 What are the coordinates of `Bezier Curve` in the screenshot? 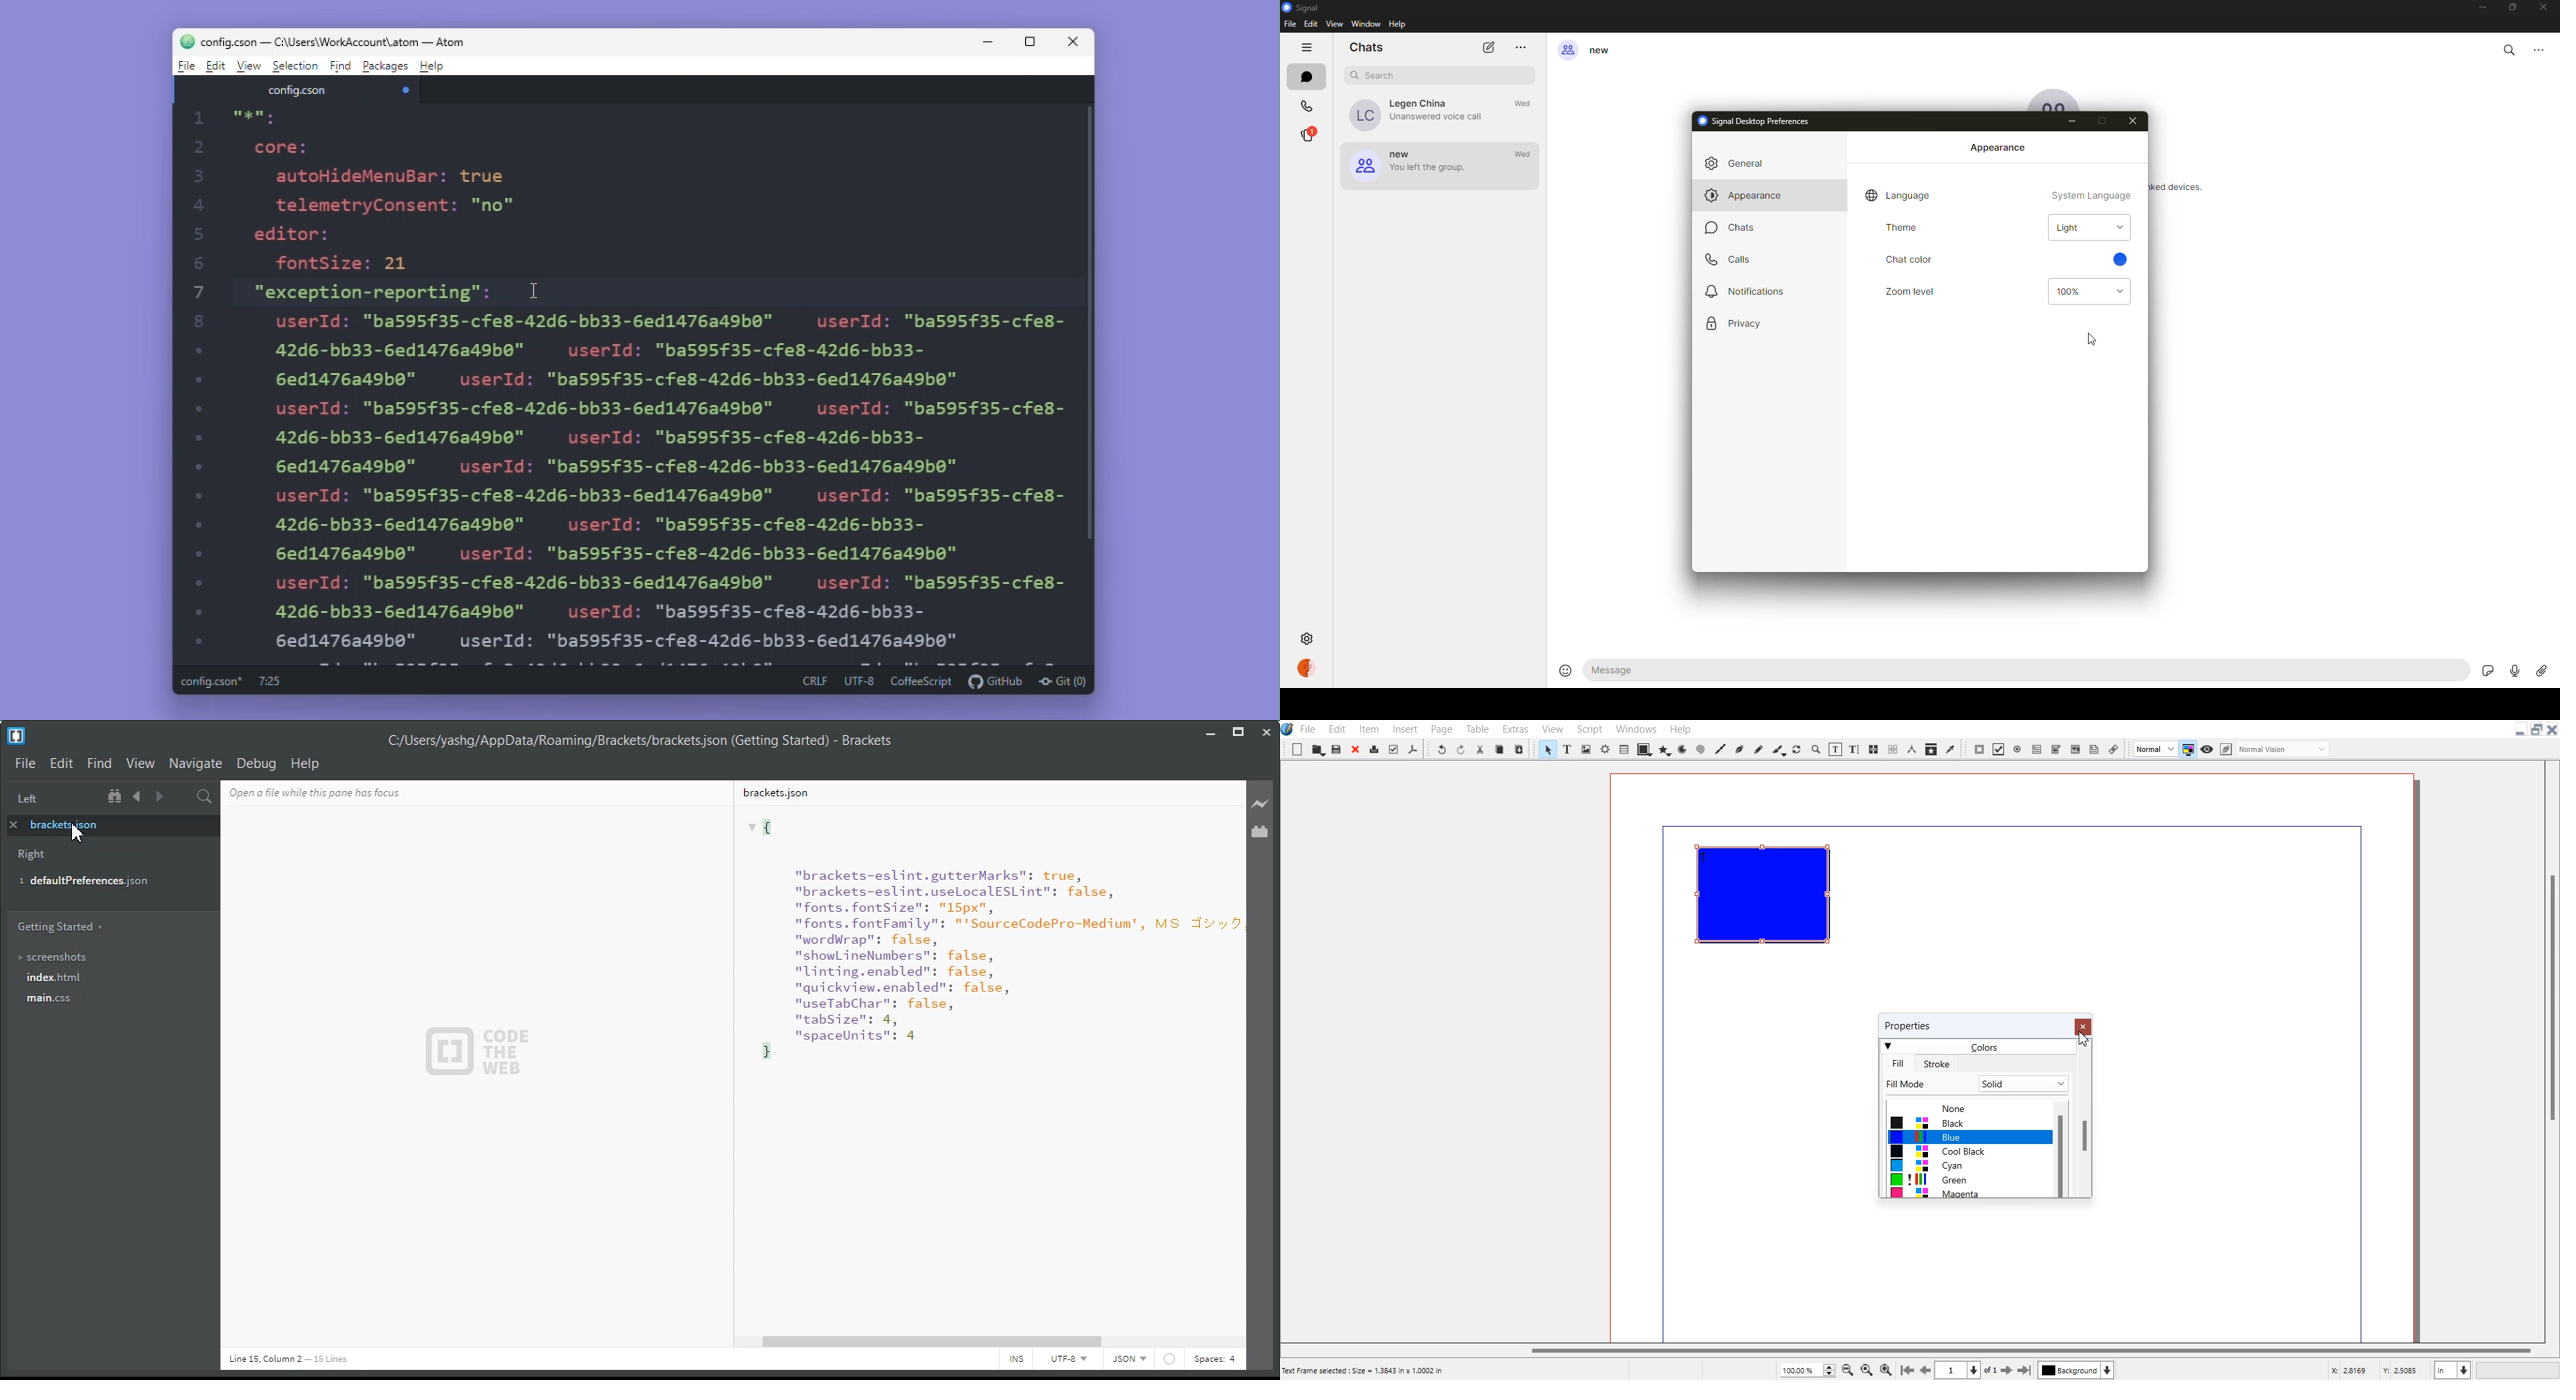 It's located at (1739, 748).